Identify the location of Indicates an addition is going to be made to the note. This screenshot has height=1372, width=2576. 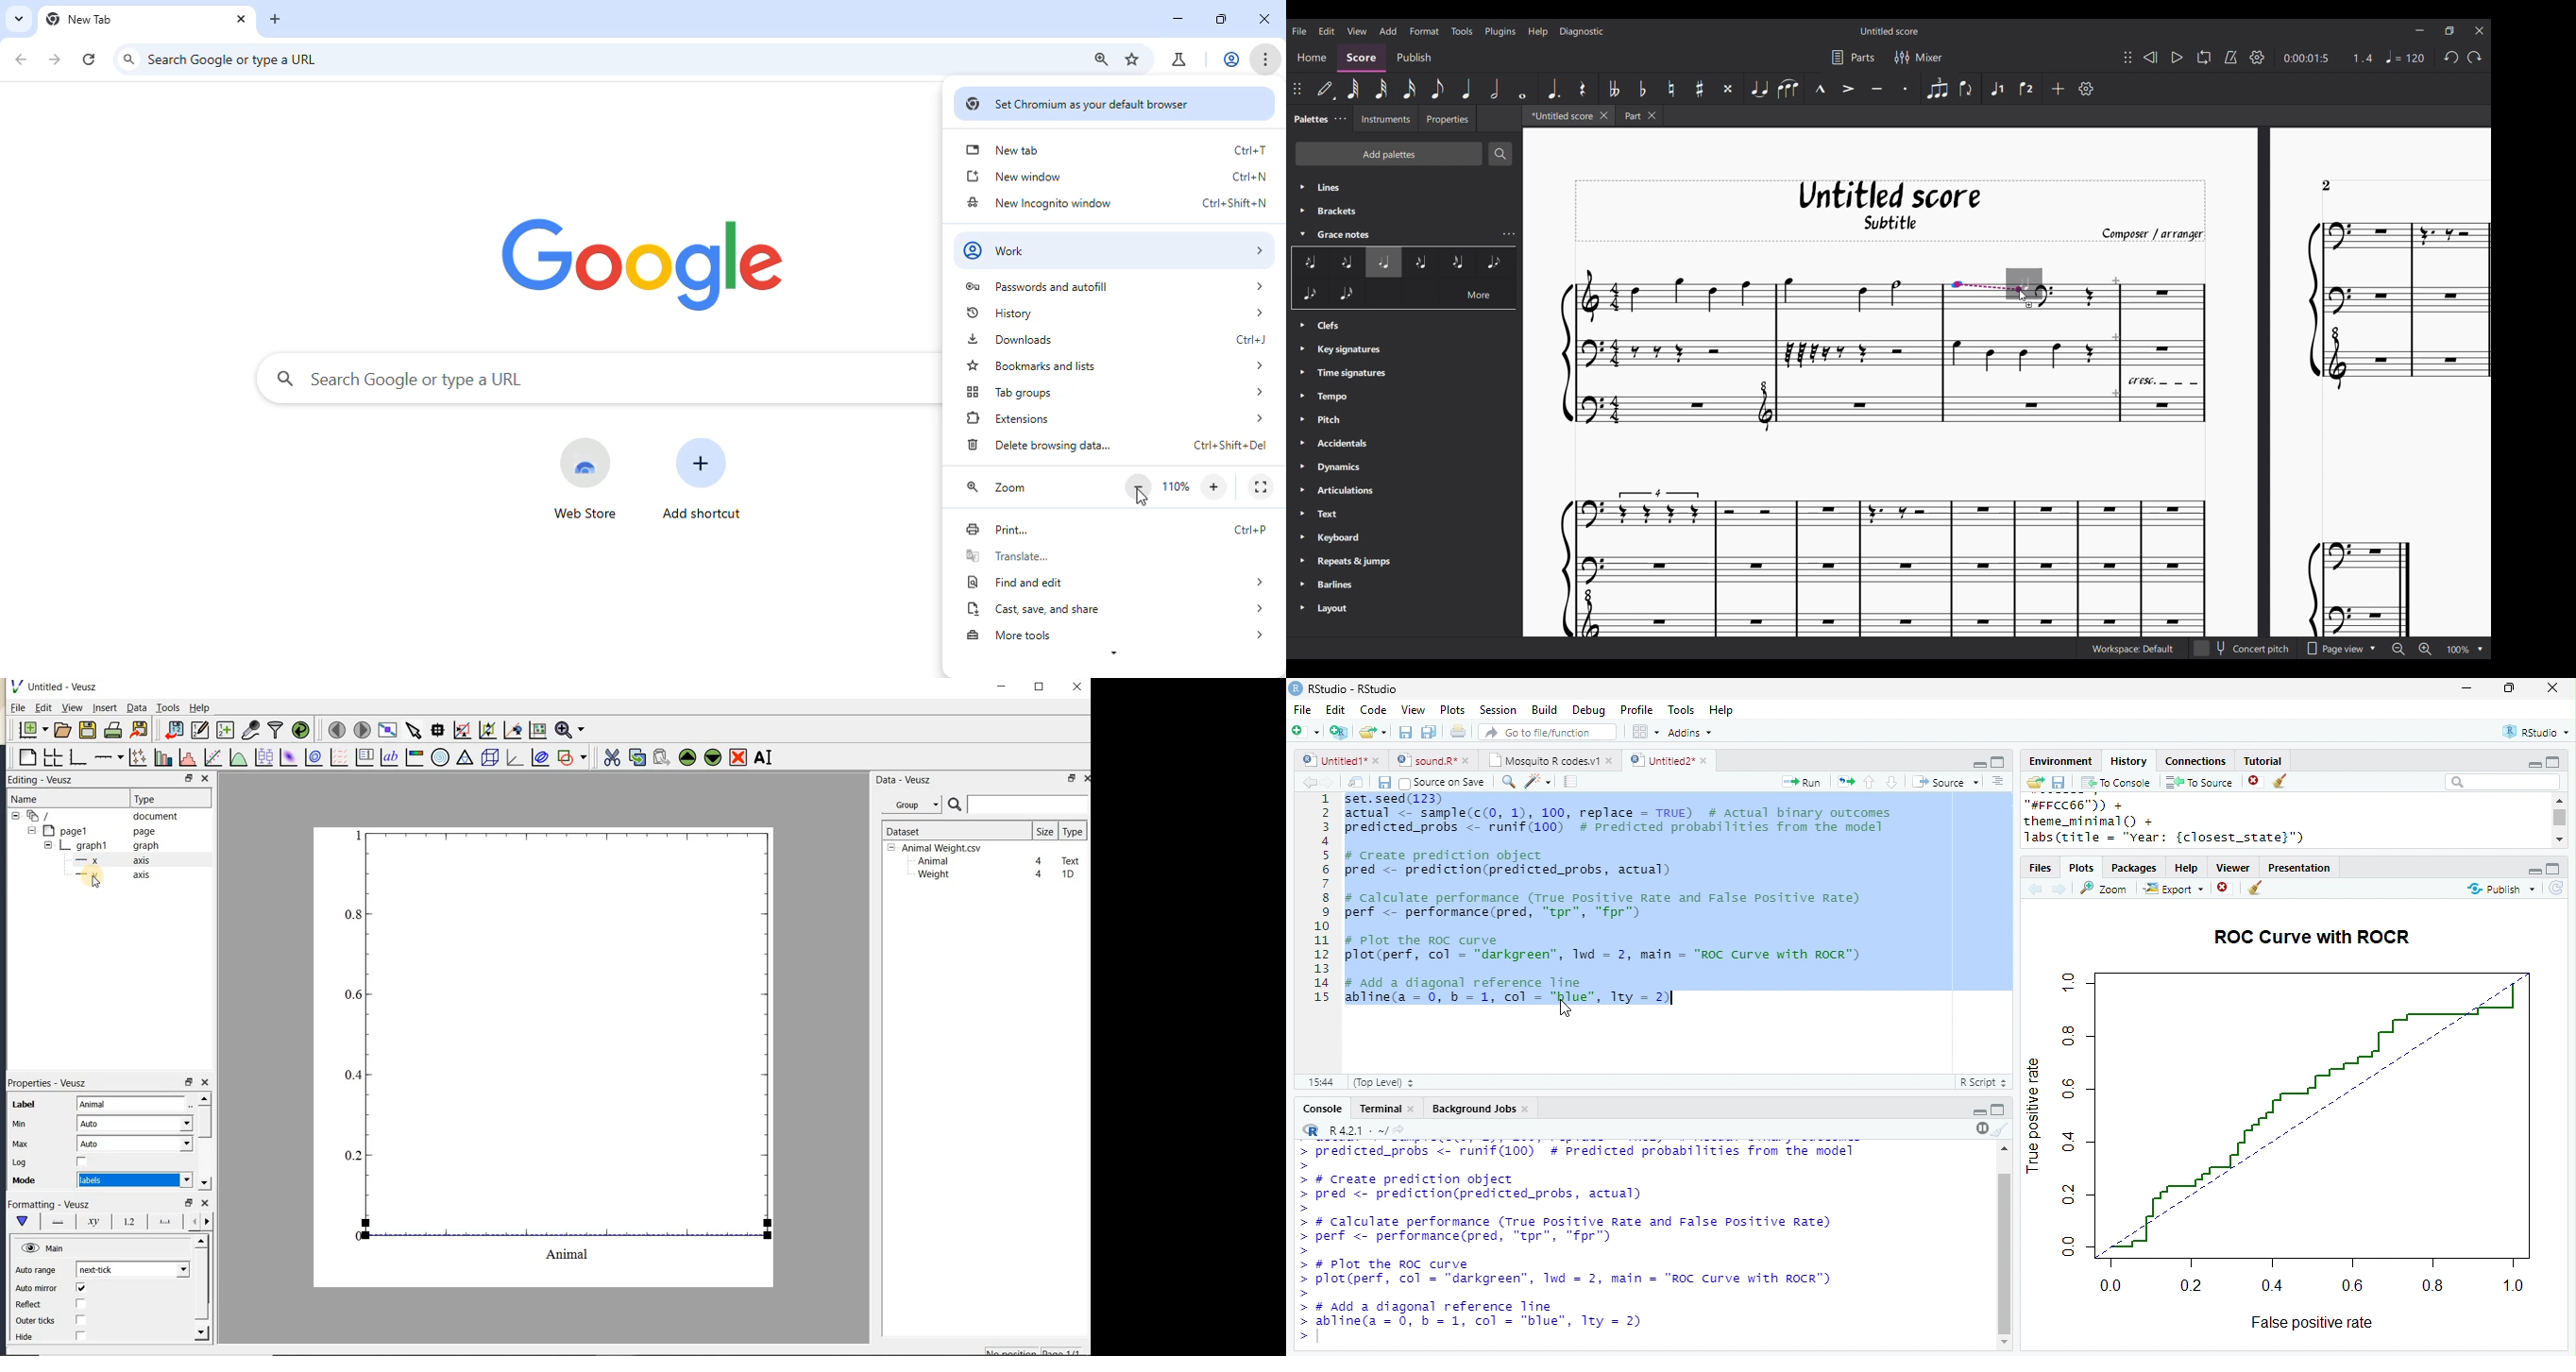
(2030, 305).